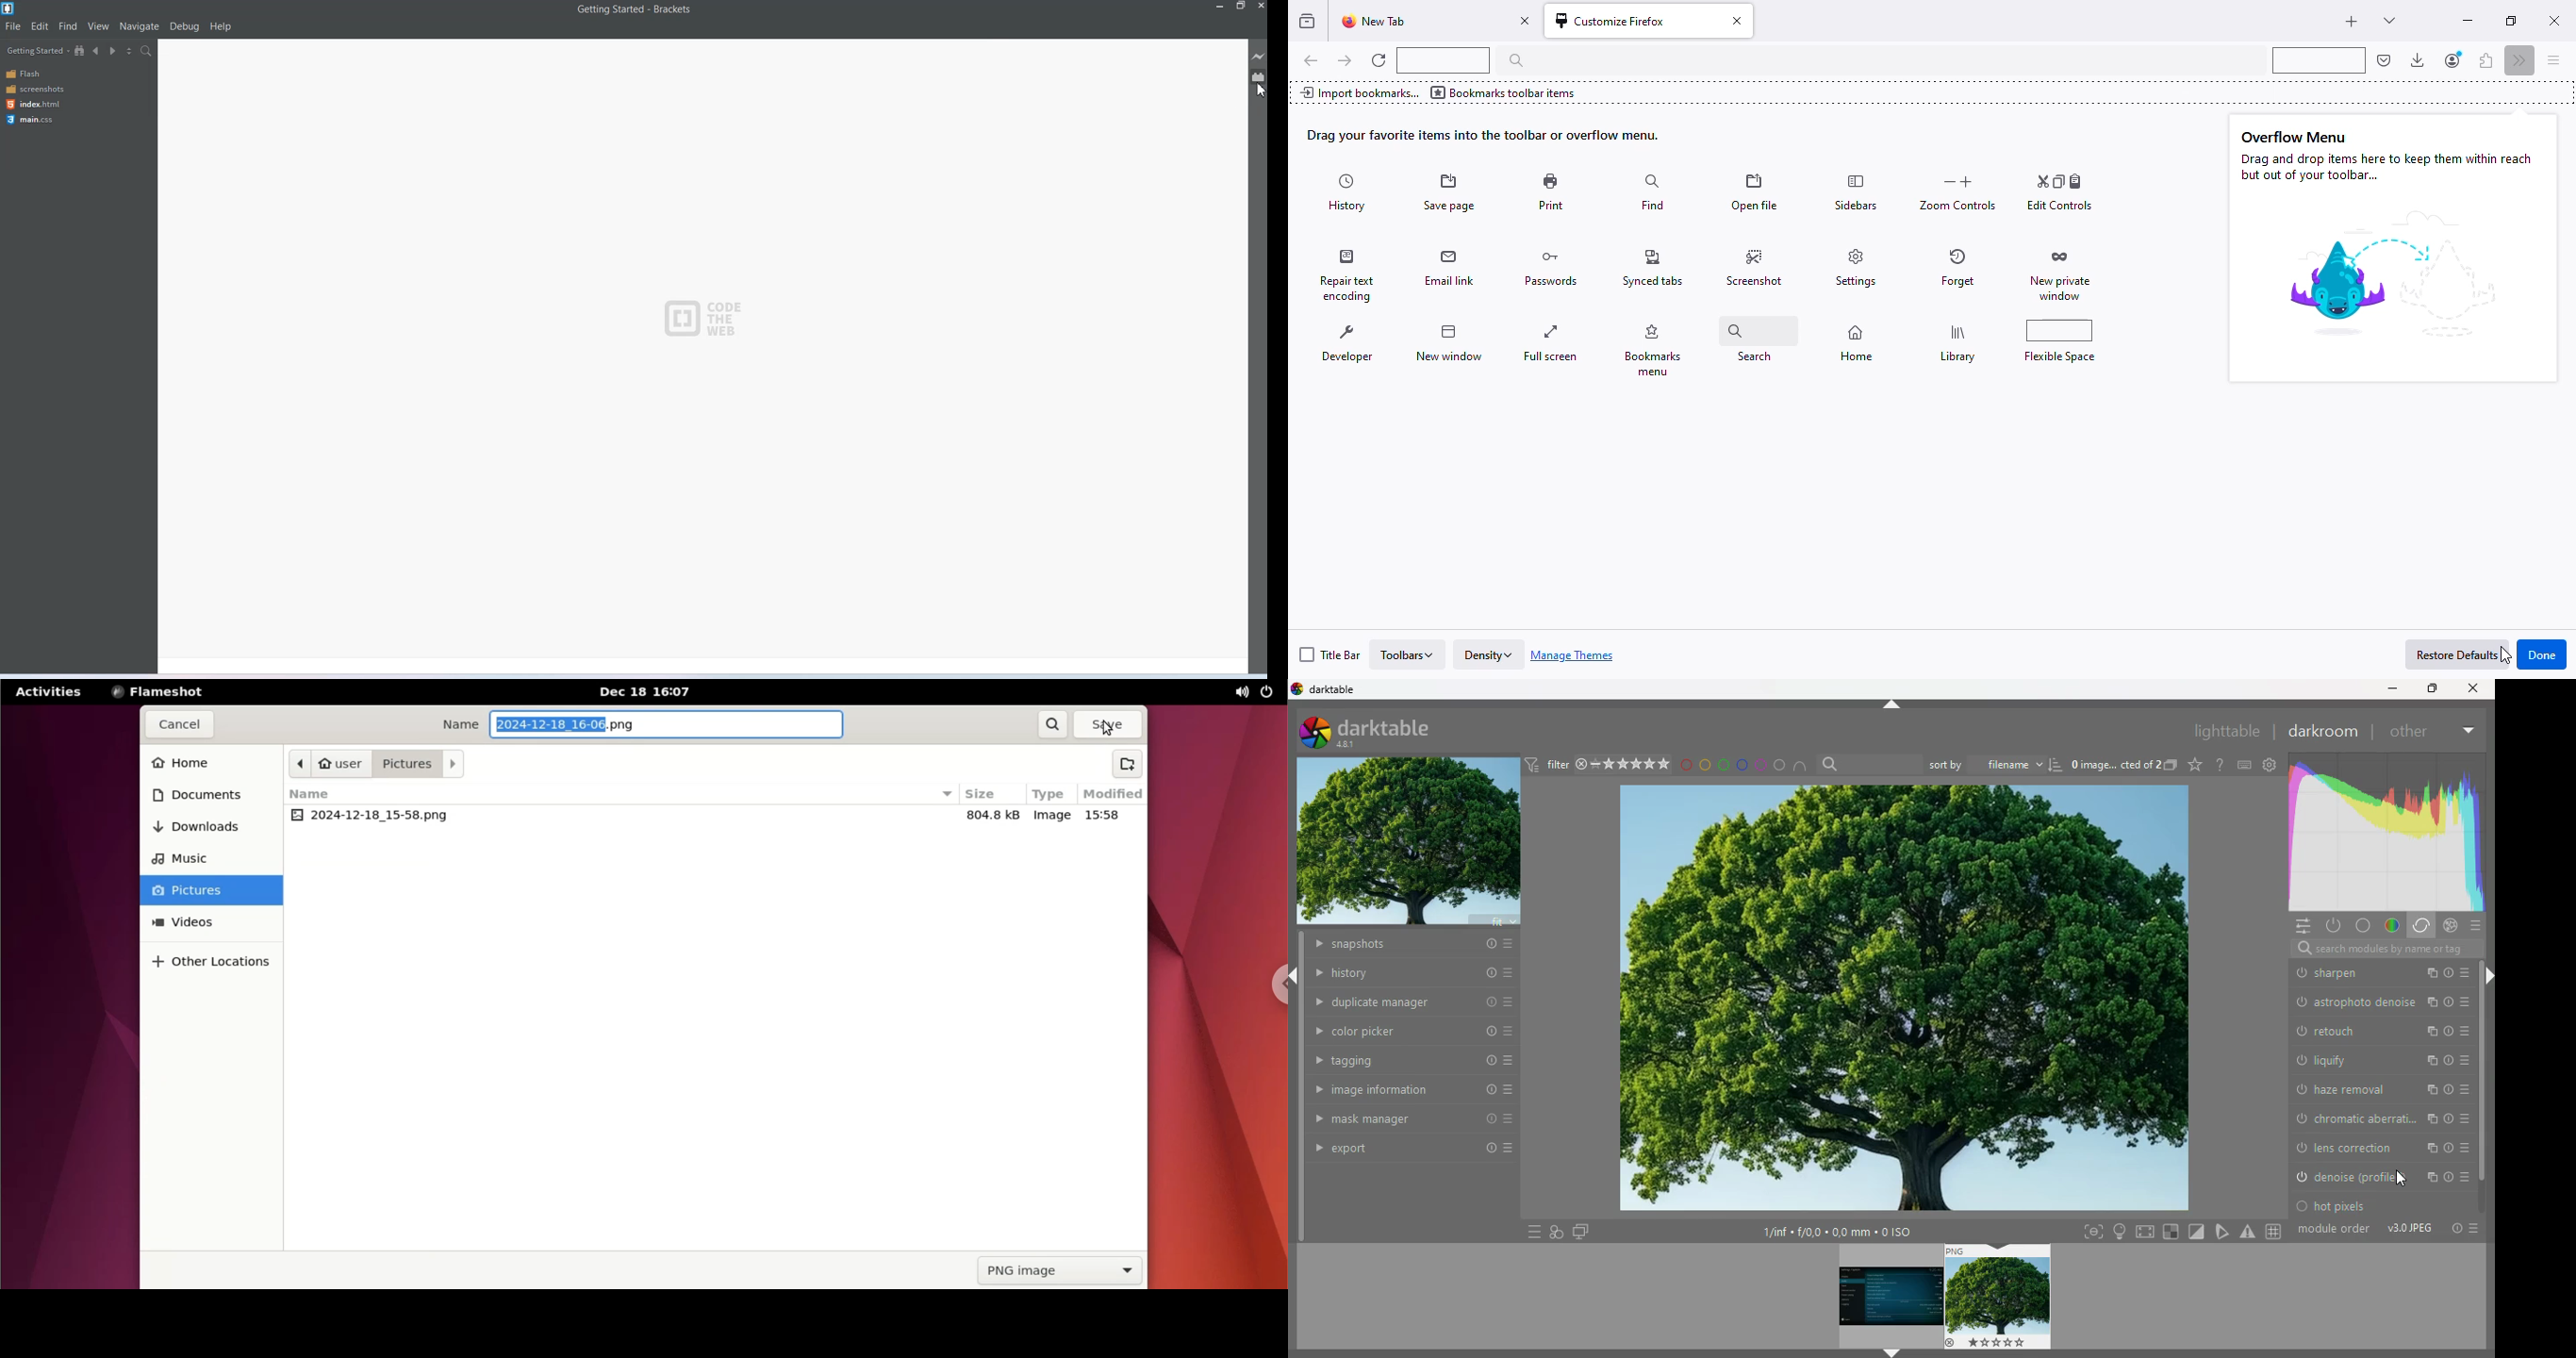  I want to click on save to pocket, so click(2385, 59).